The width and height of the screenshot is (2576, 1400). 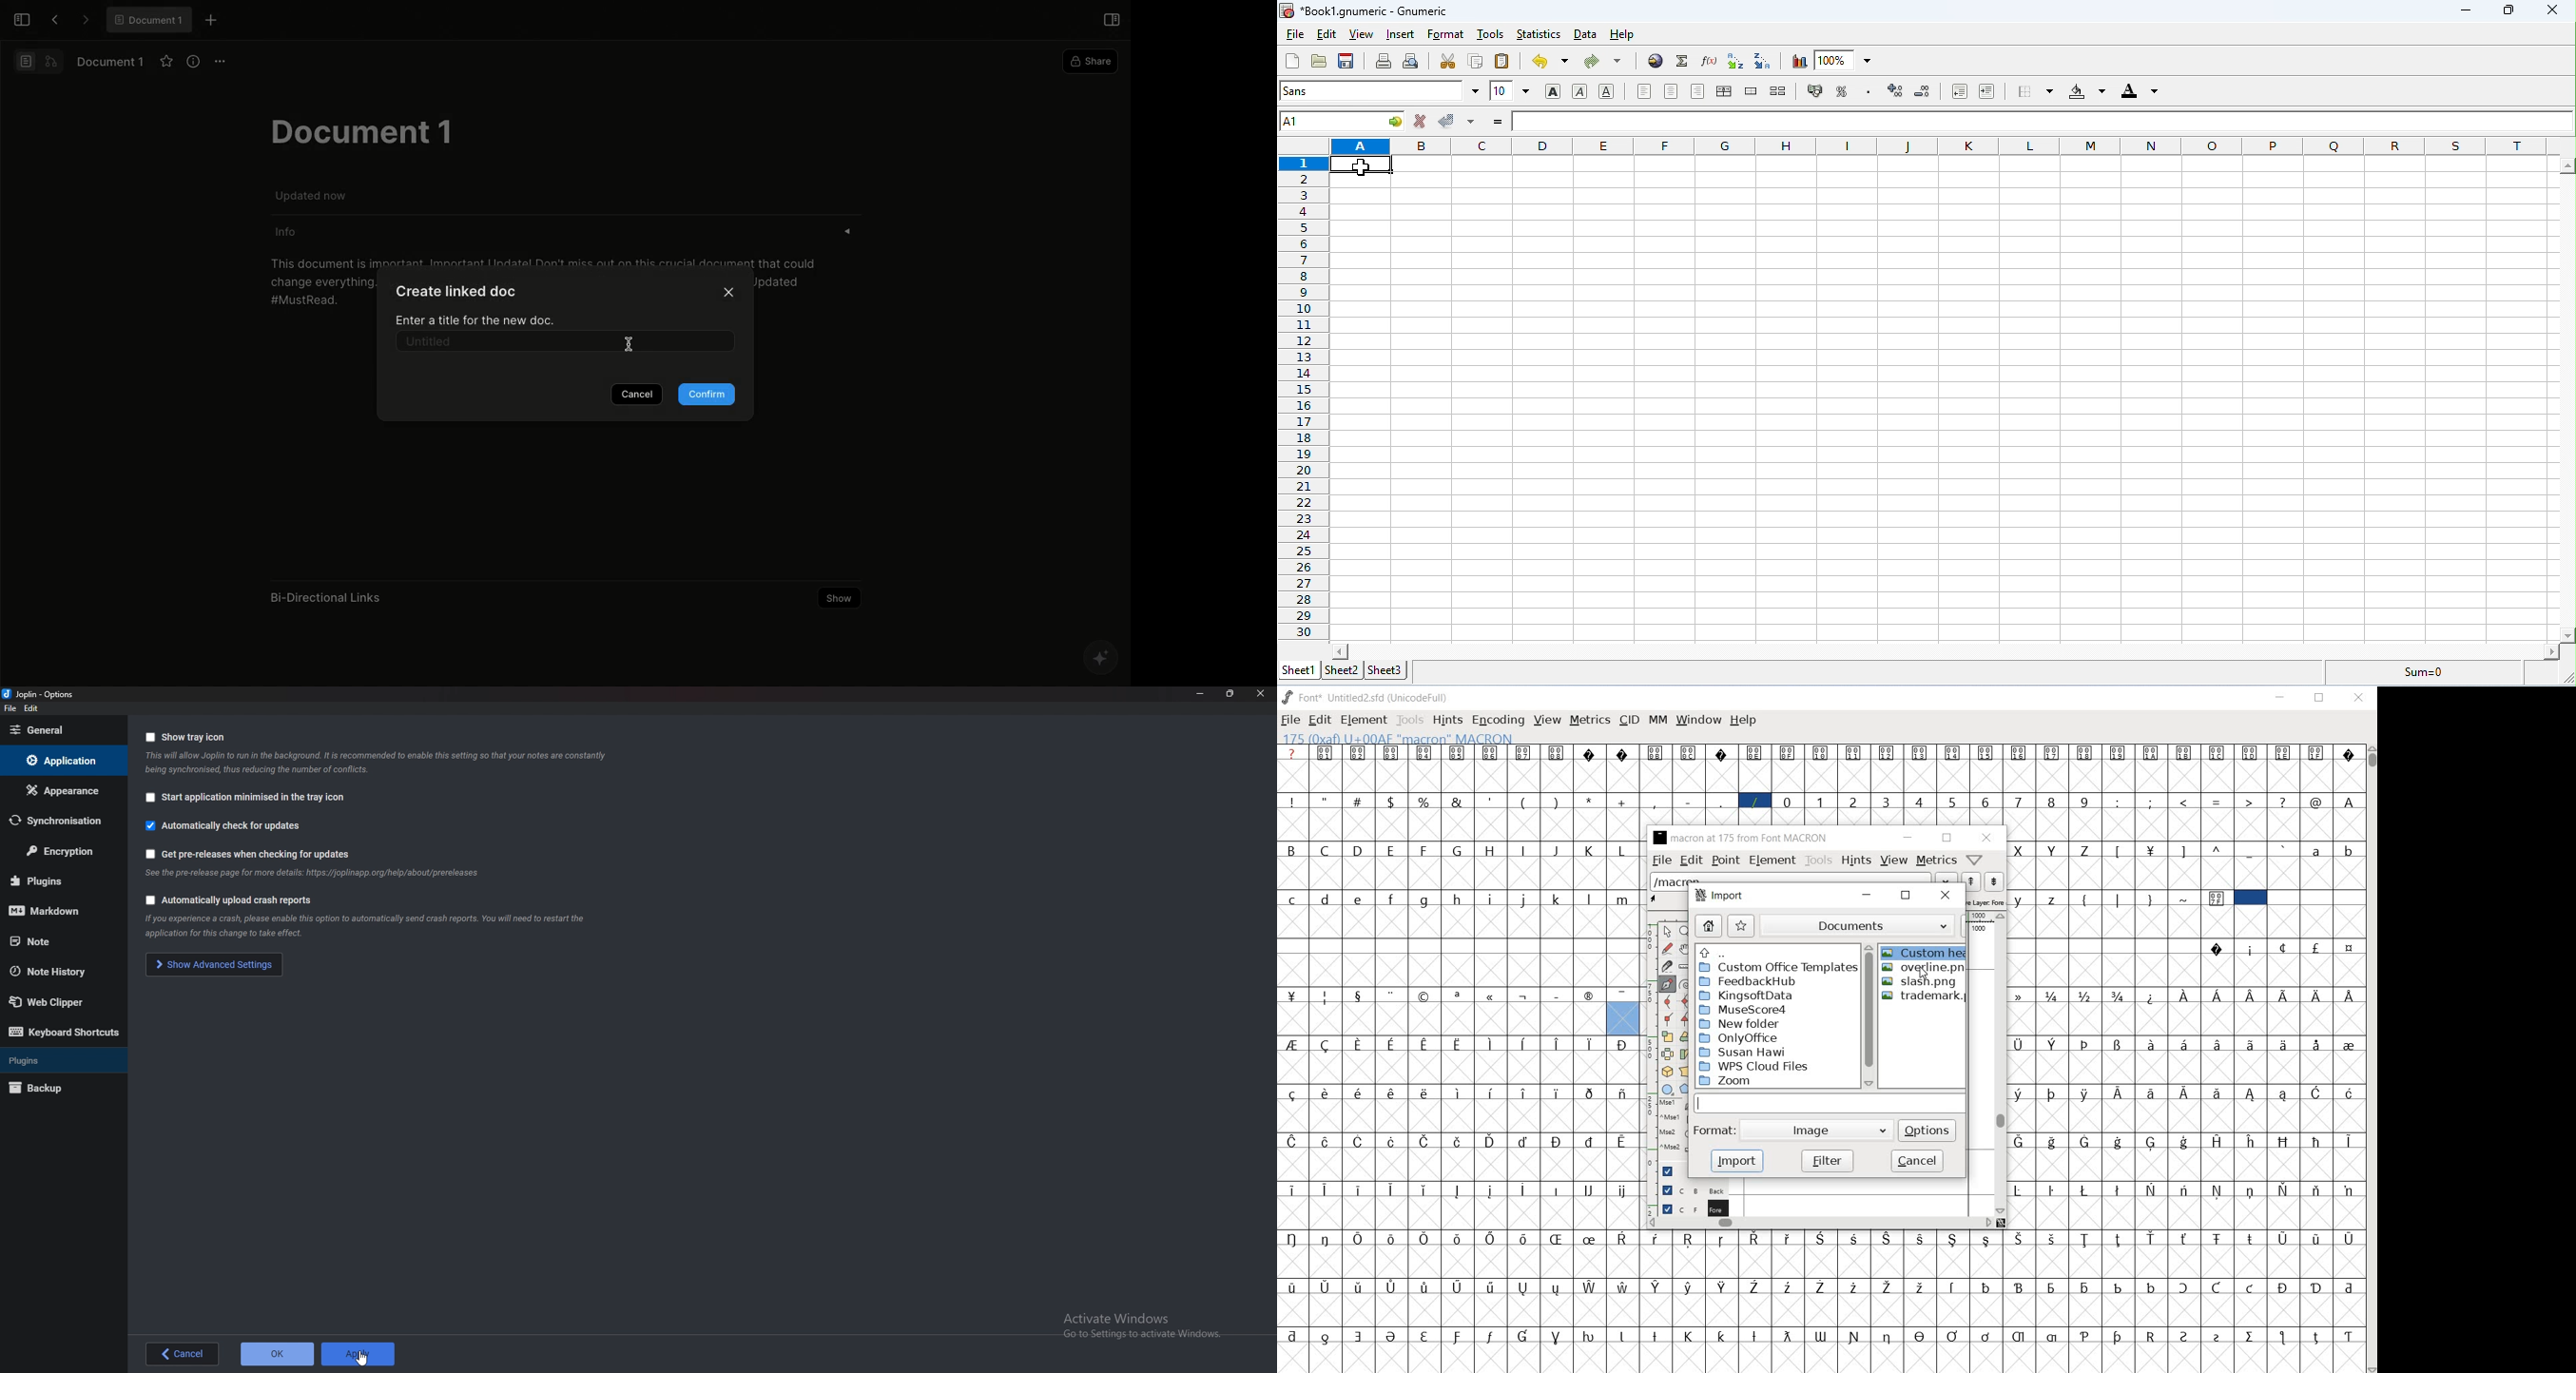 I want to click on (, so click(x=1524, y=801).